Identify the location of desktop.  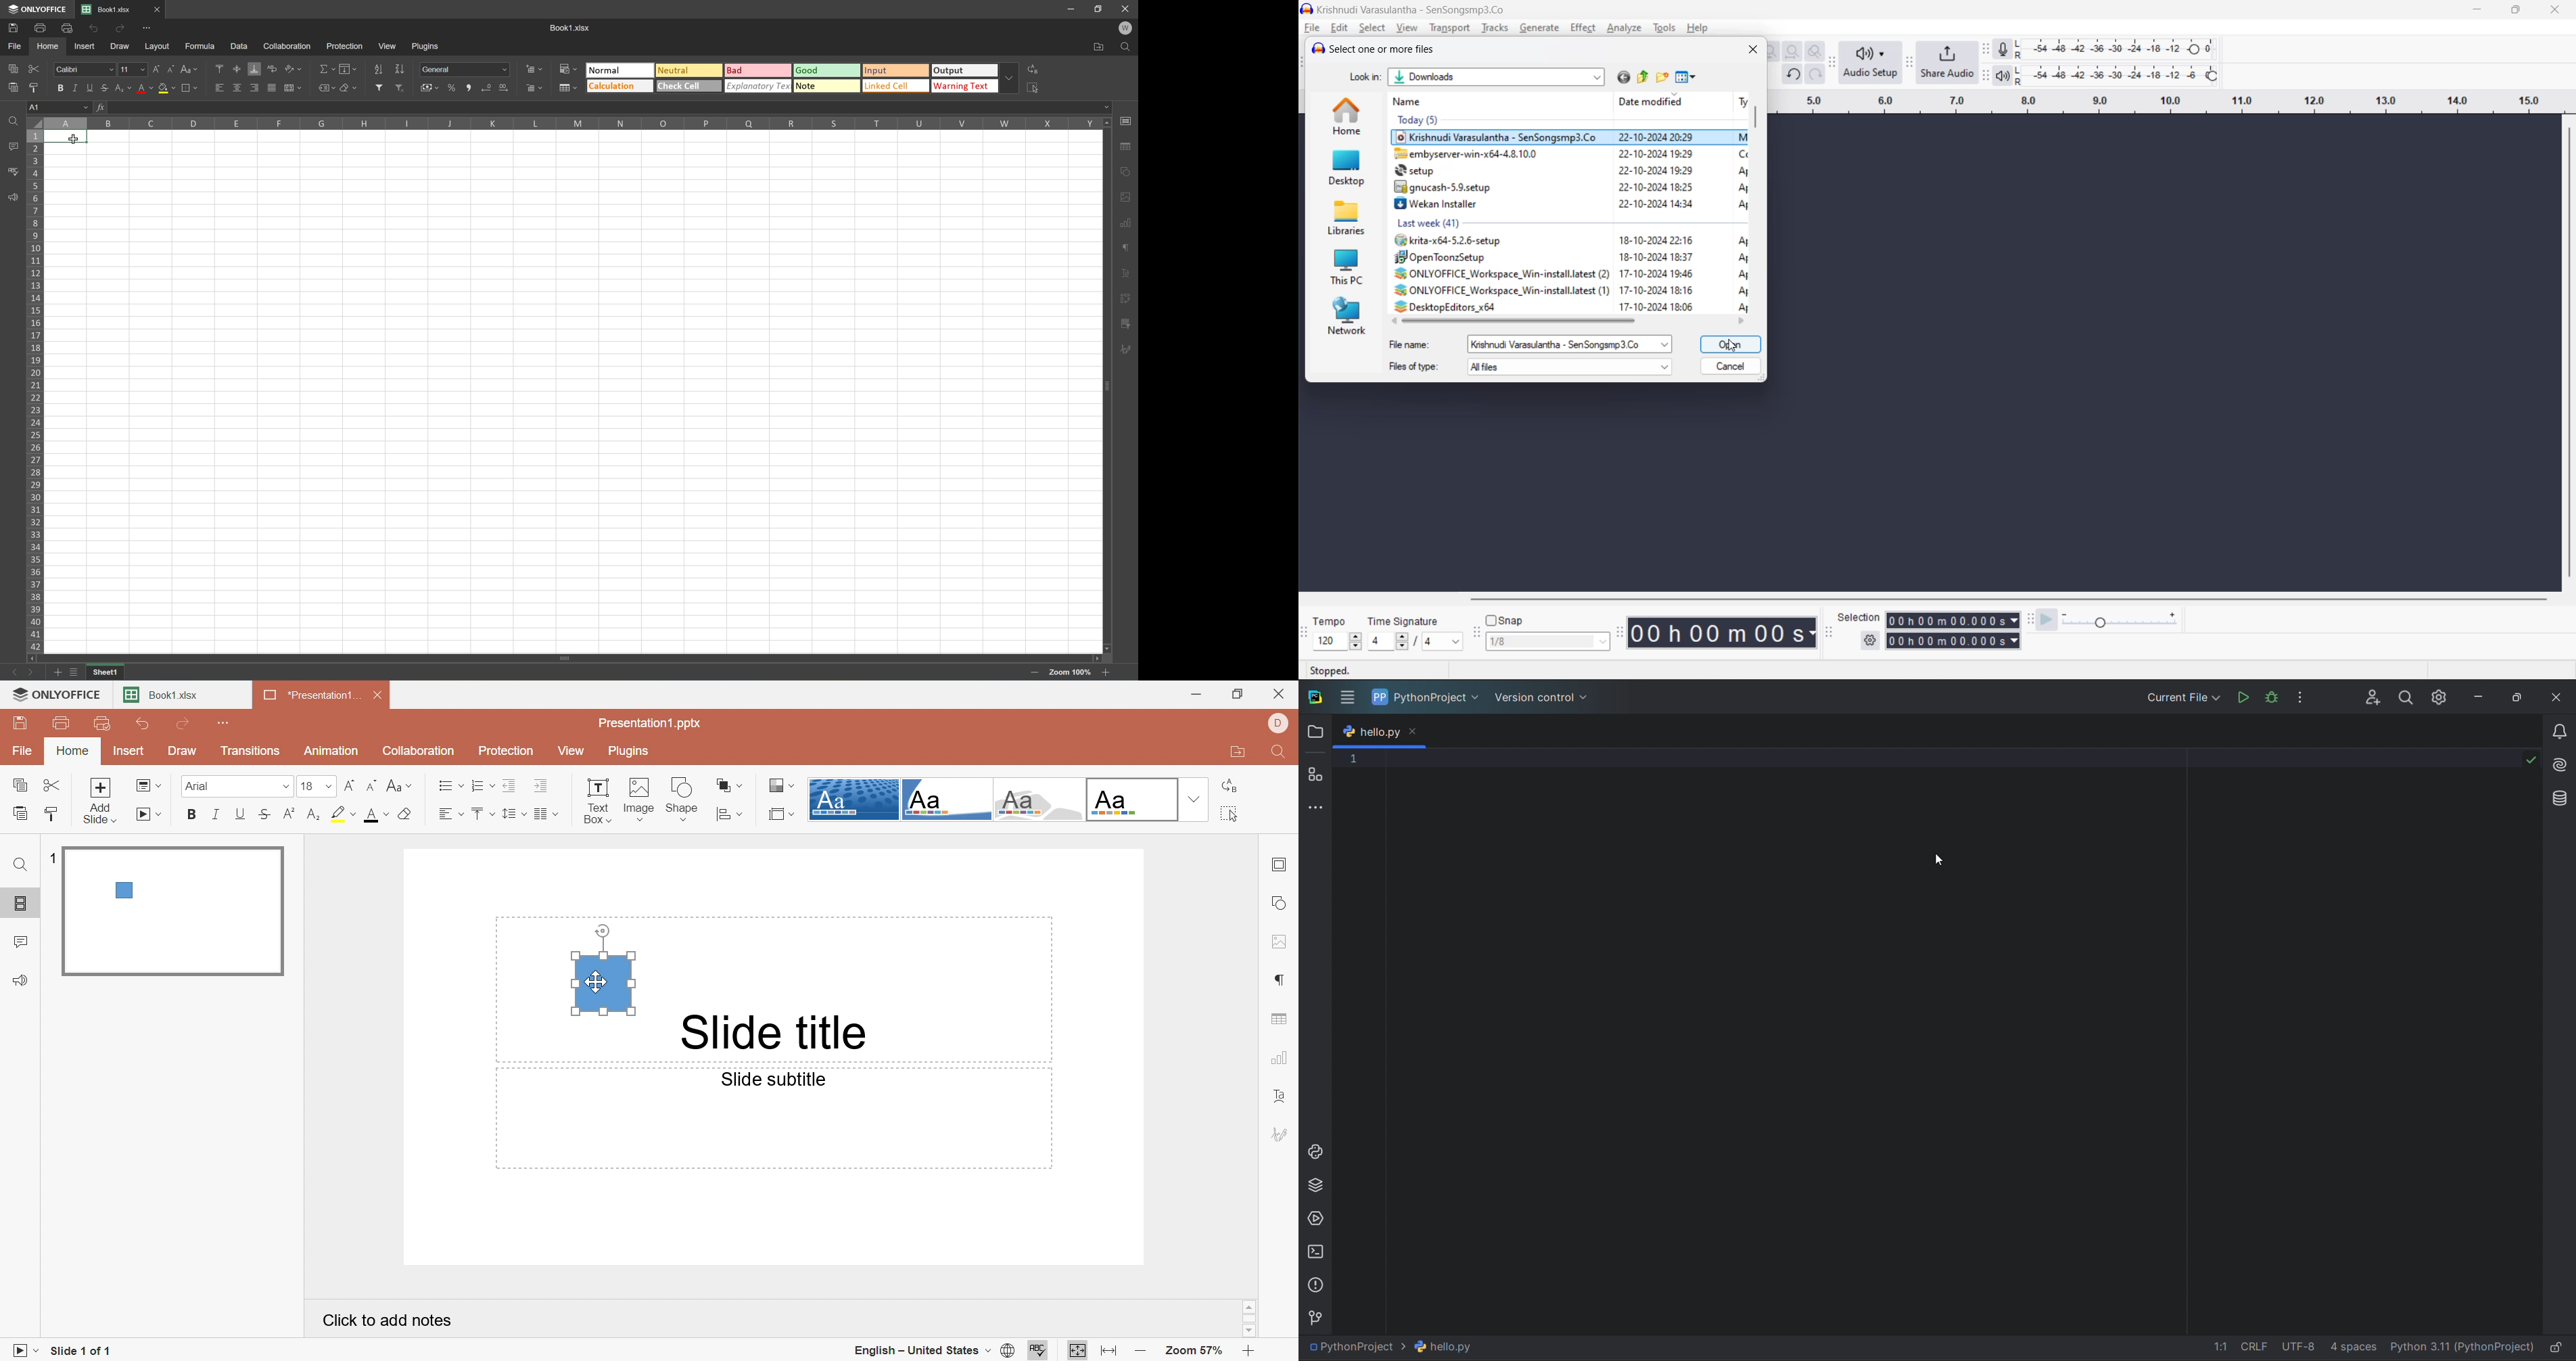
(1348, 168).